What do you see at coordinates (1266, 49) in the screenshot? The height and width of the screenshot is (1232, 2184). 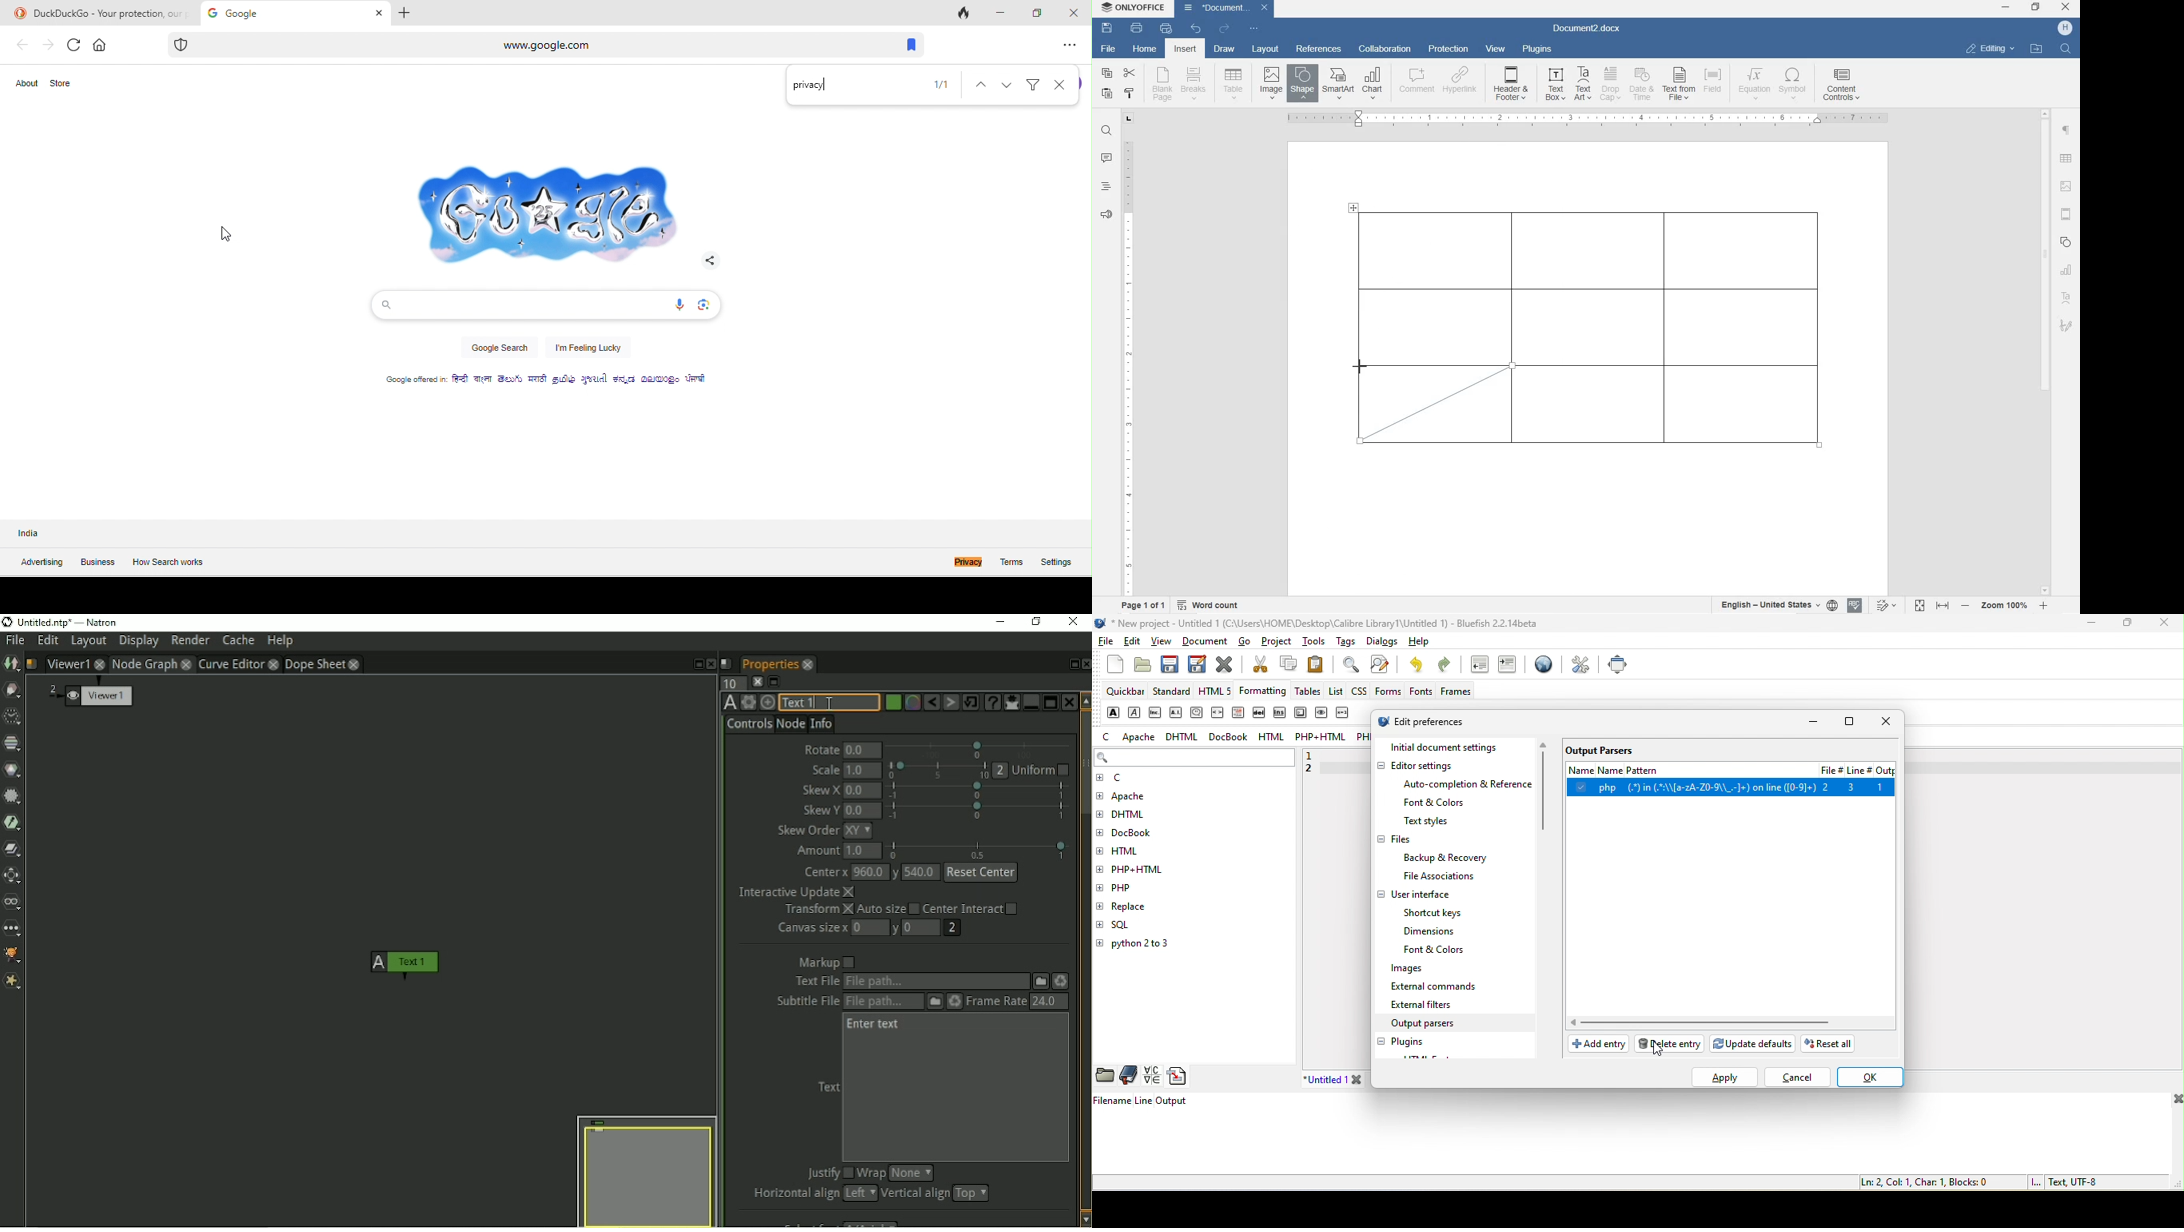 I see `layout` at bounding box center [1266, 49].